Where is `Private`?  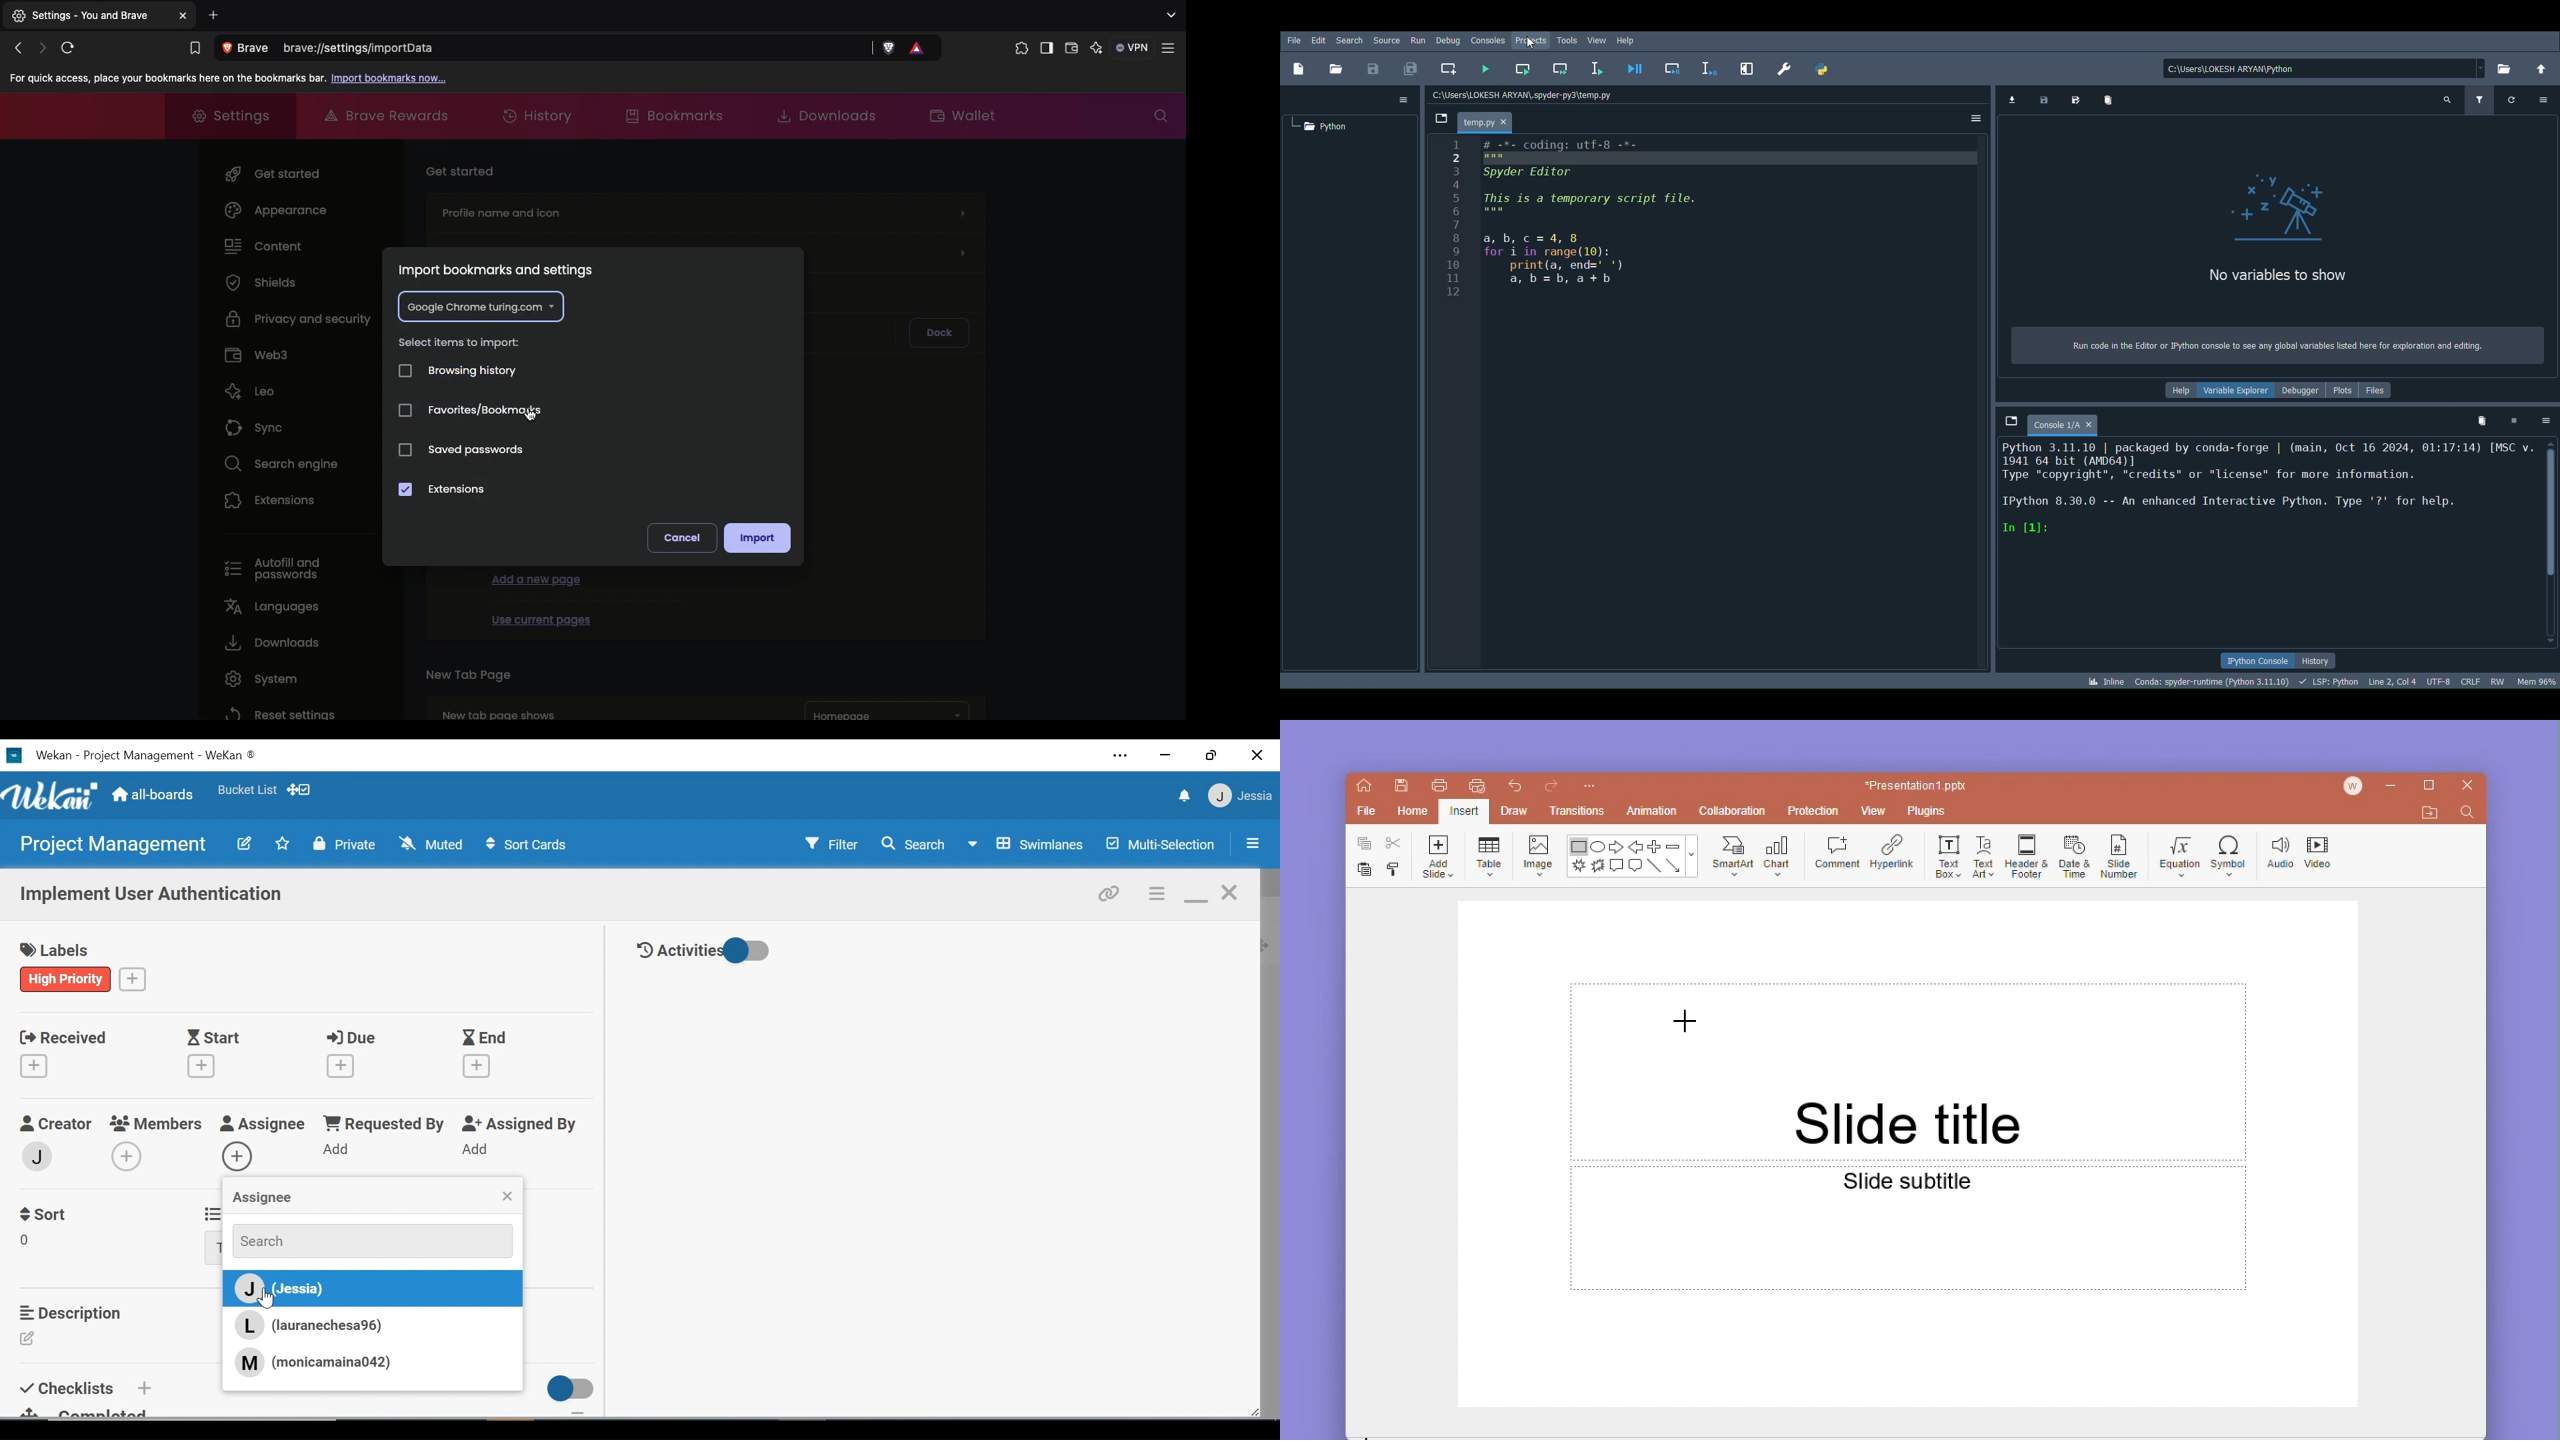 Private is located at coordinates (345, 843).